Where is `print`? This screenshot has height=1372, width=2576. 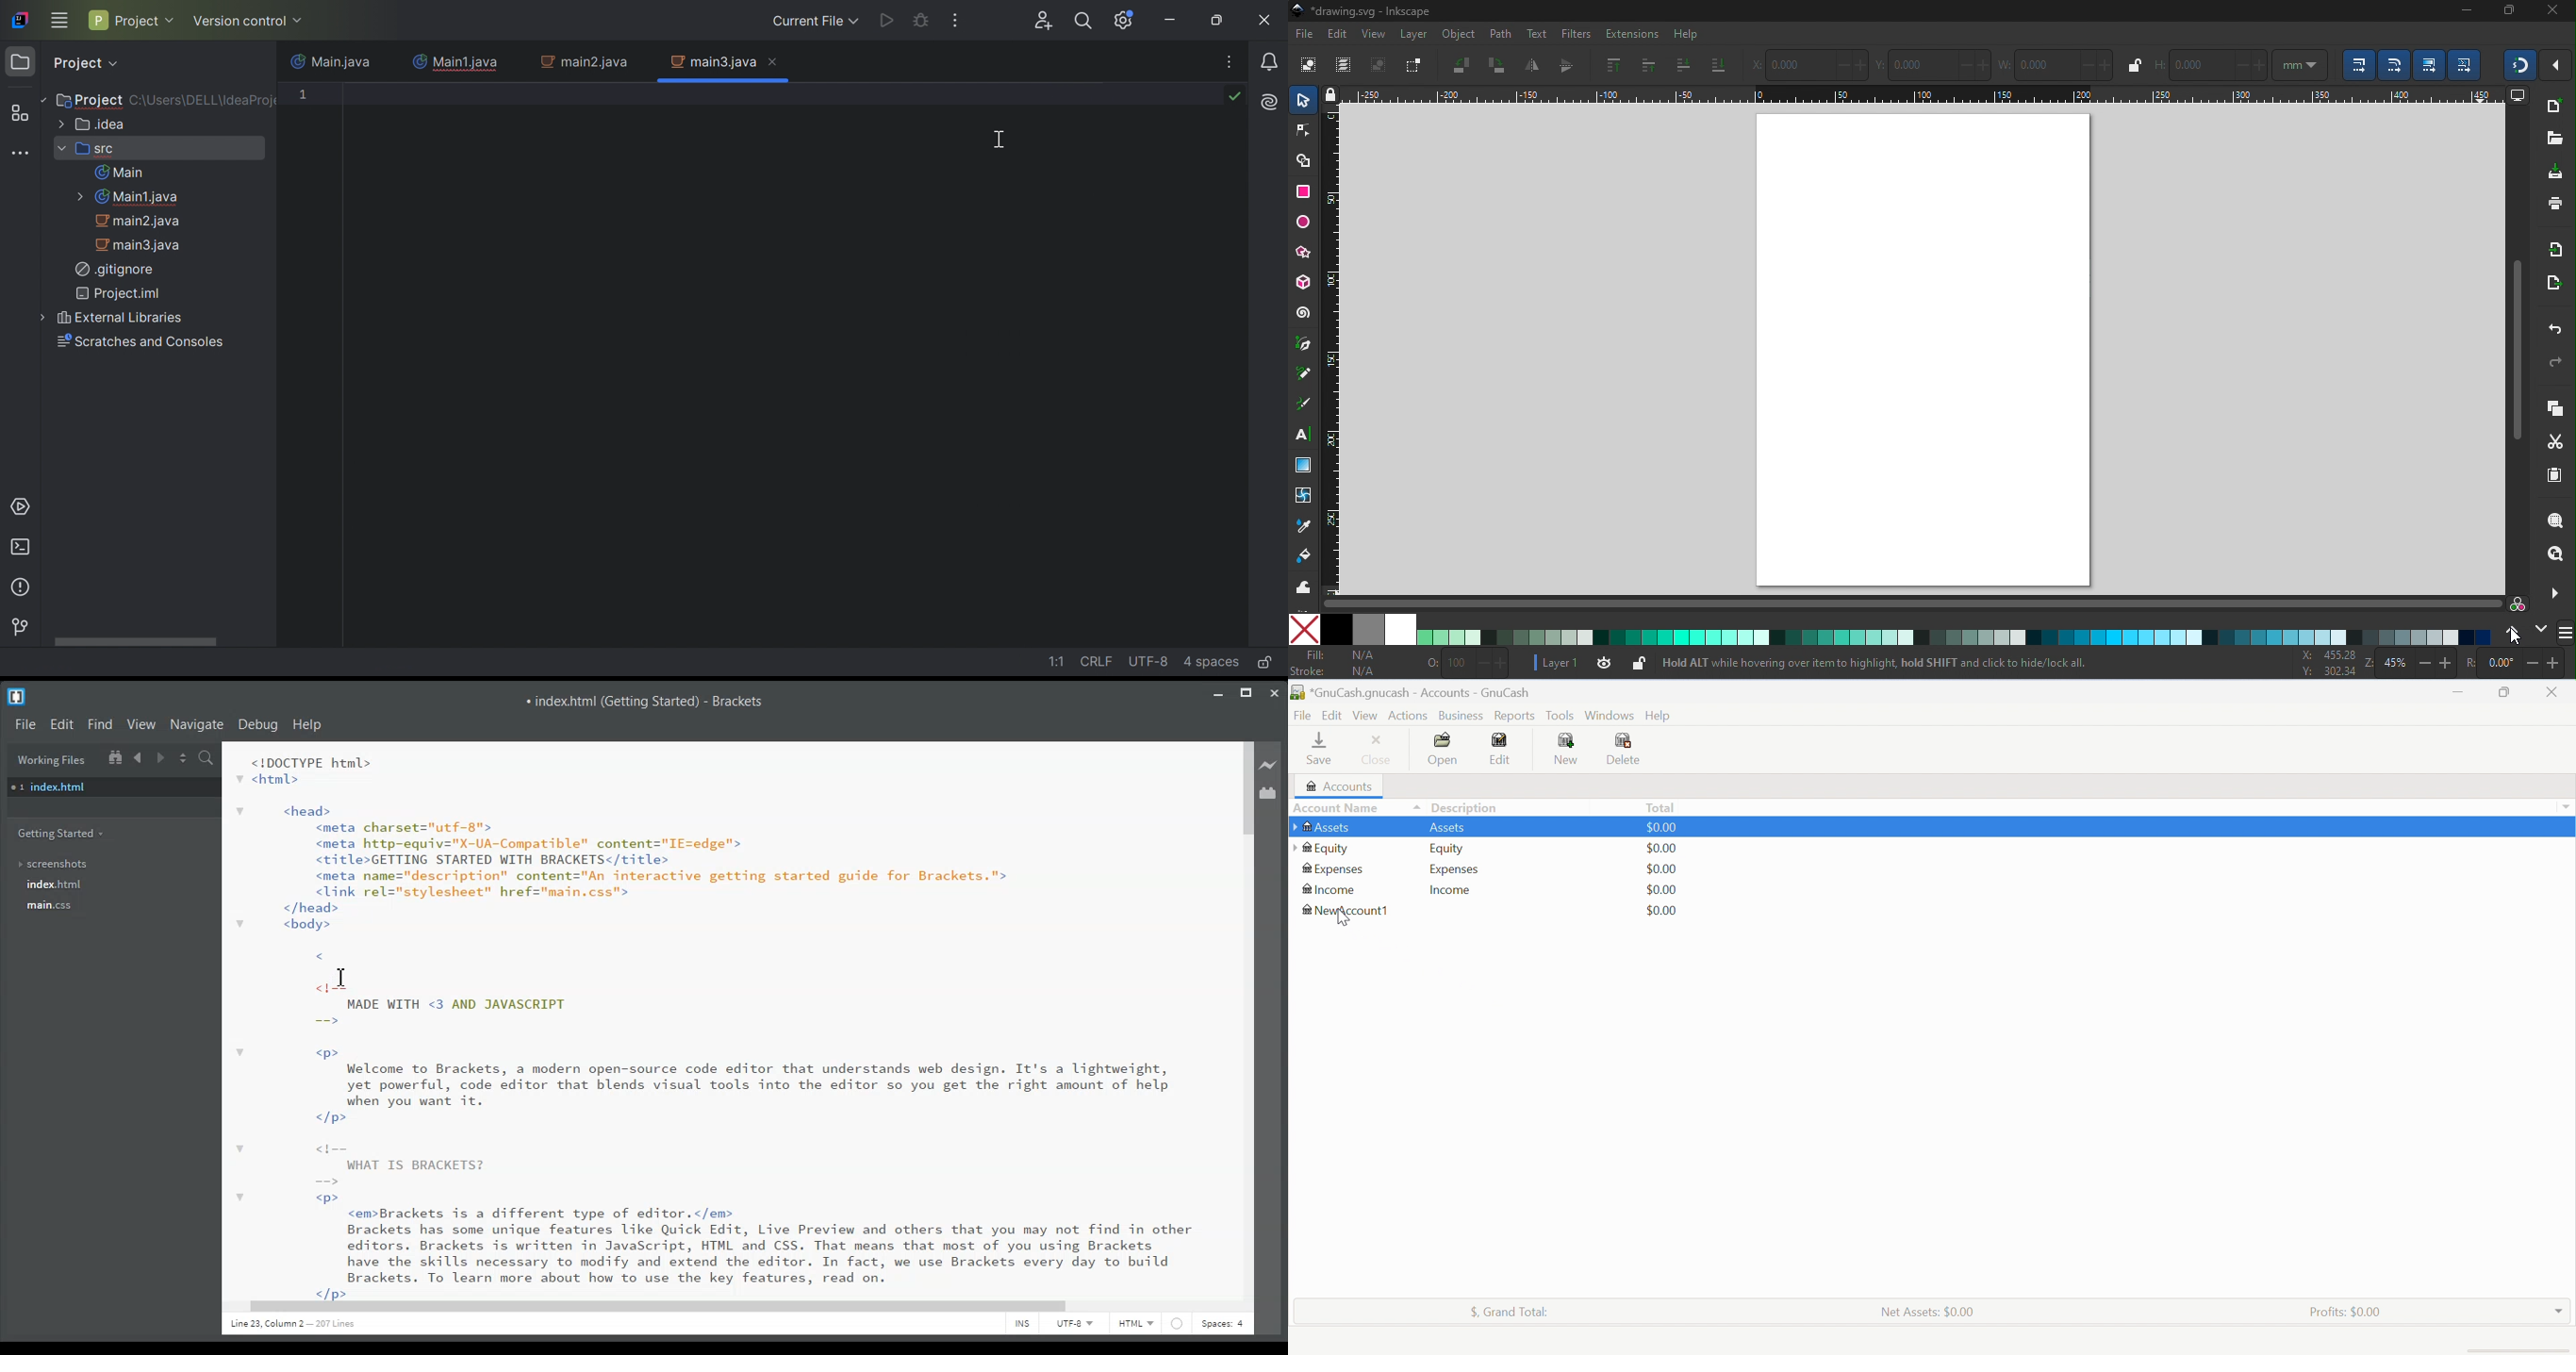
print is located at coordinates (2553, 203).